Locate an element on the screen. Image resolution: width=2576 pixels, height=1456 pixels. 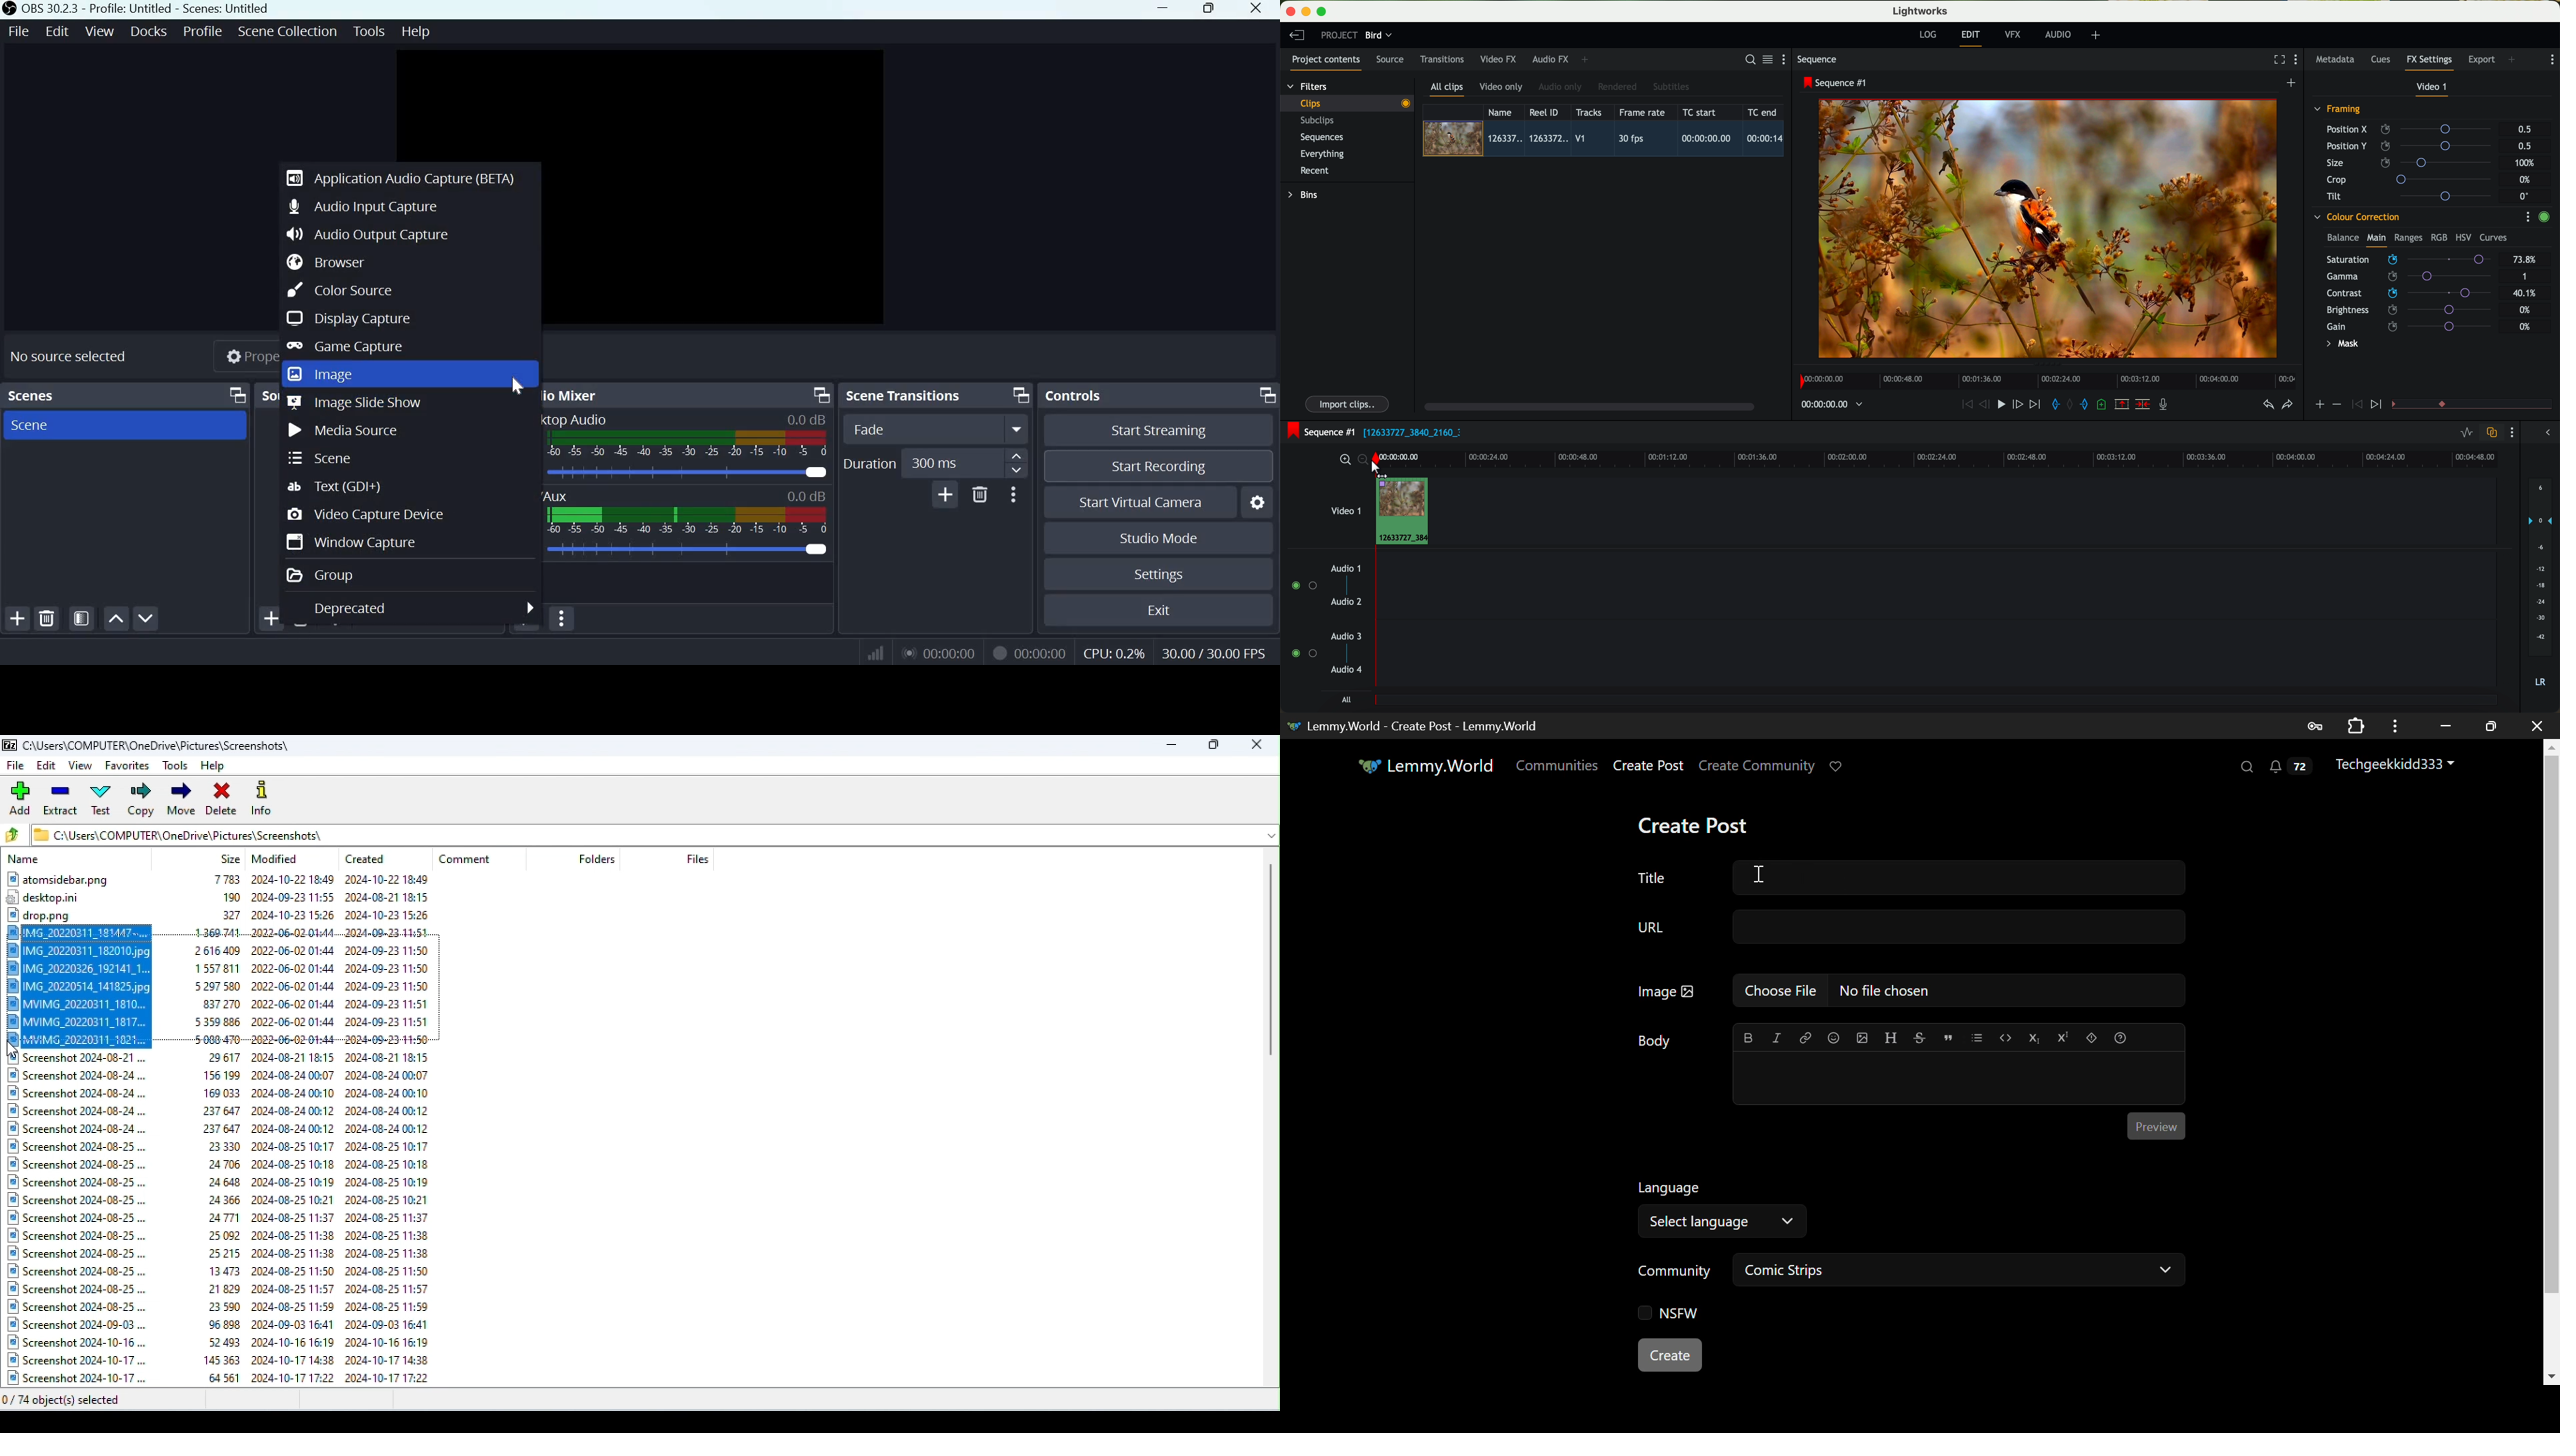
73.8% is located at coordinates (2525, 260).